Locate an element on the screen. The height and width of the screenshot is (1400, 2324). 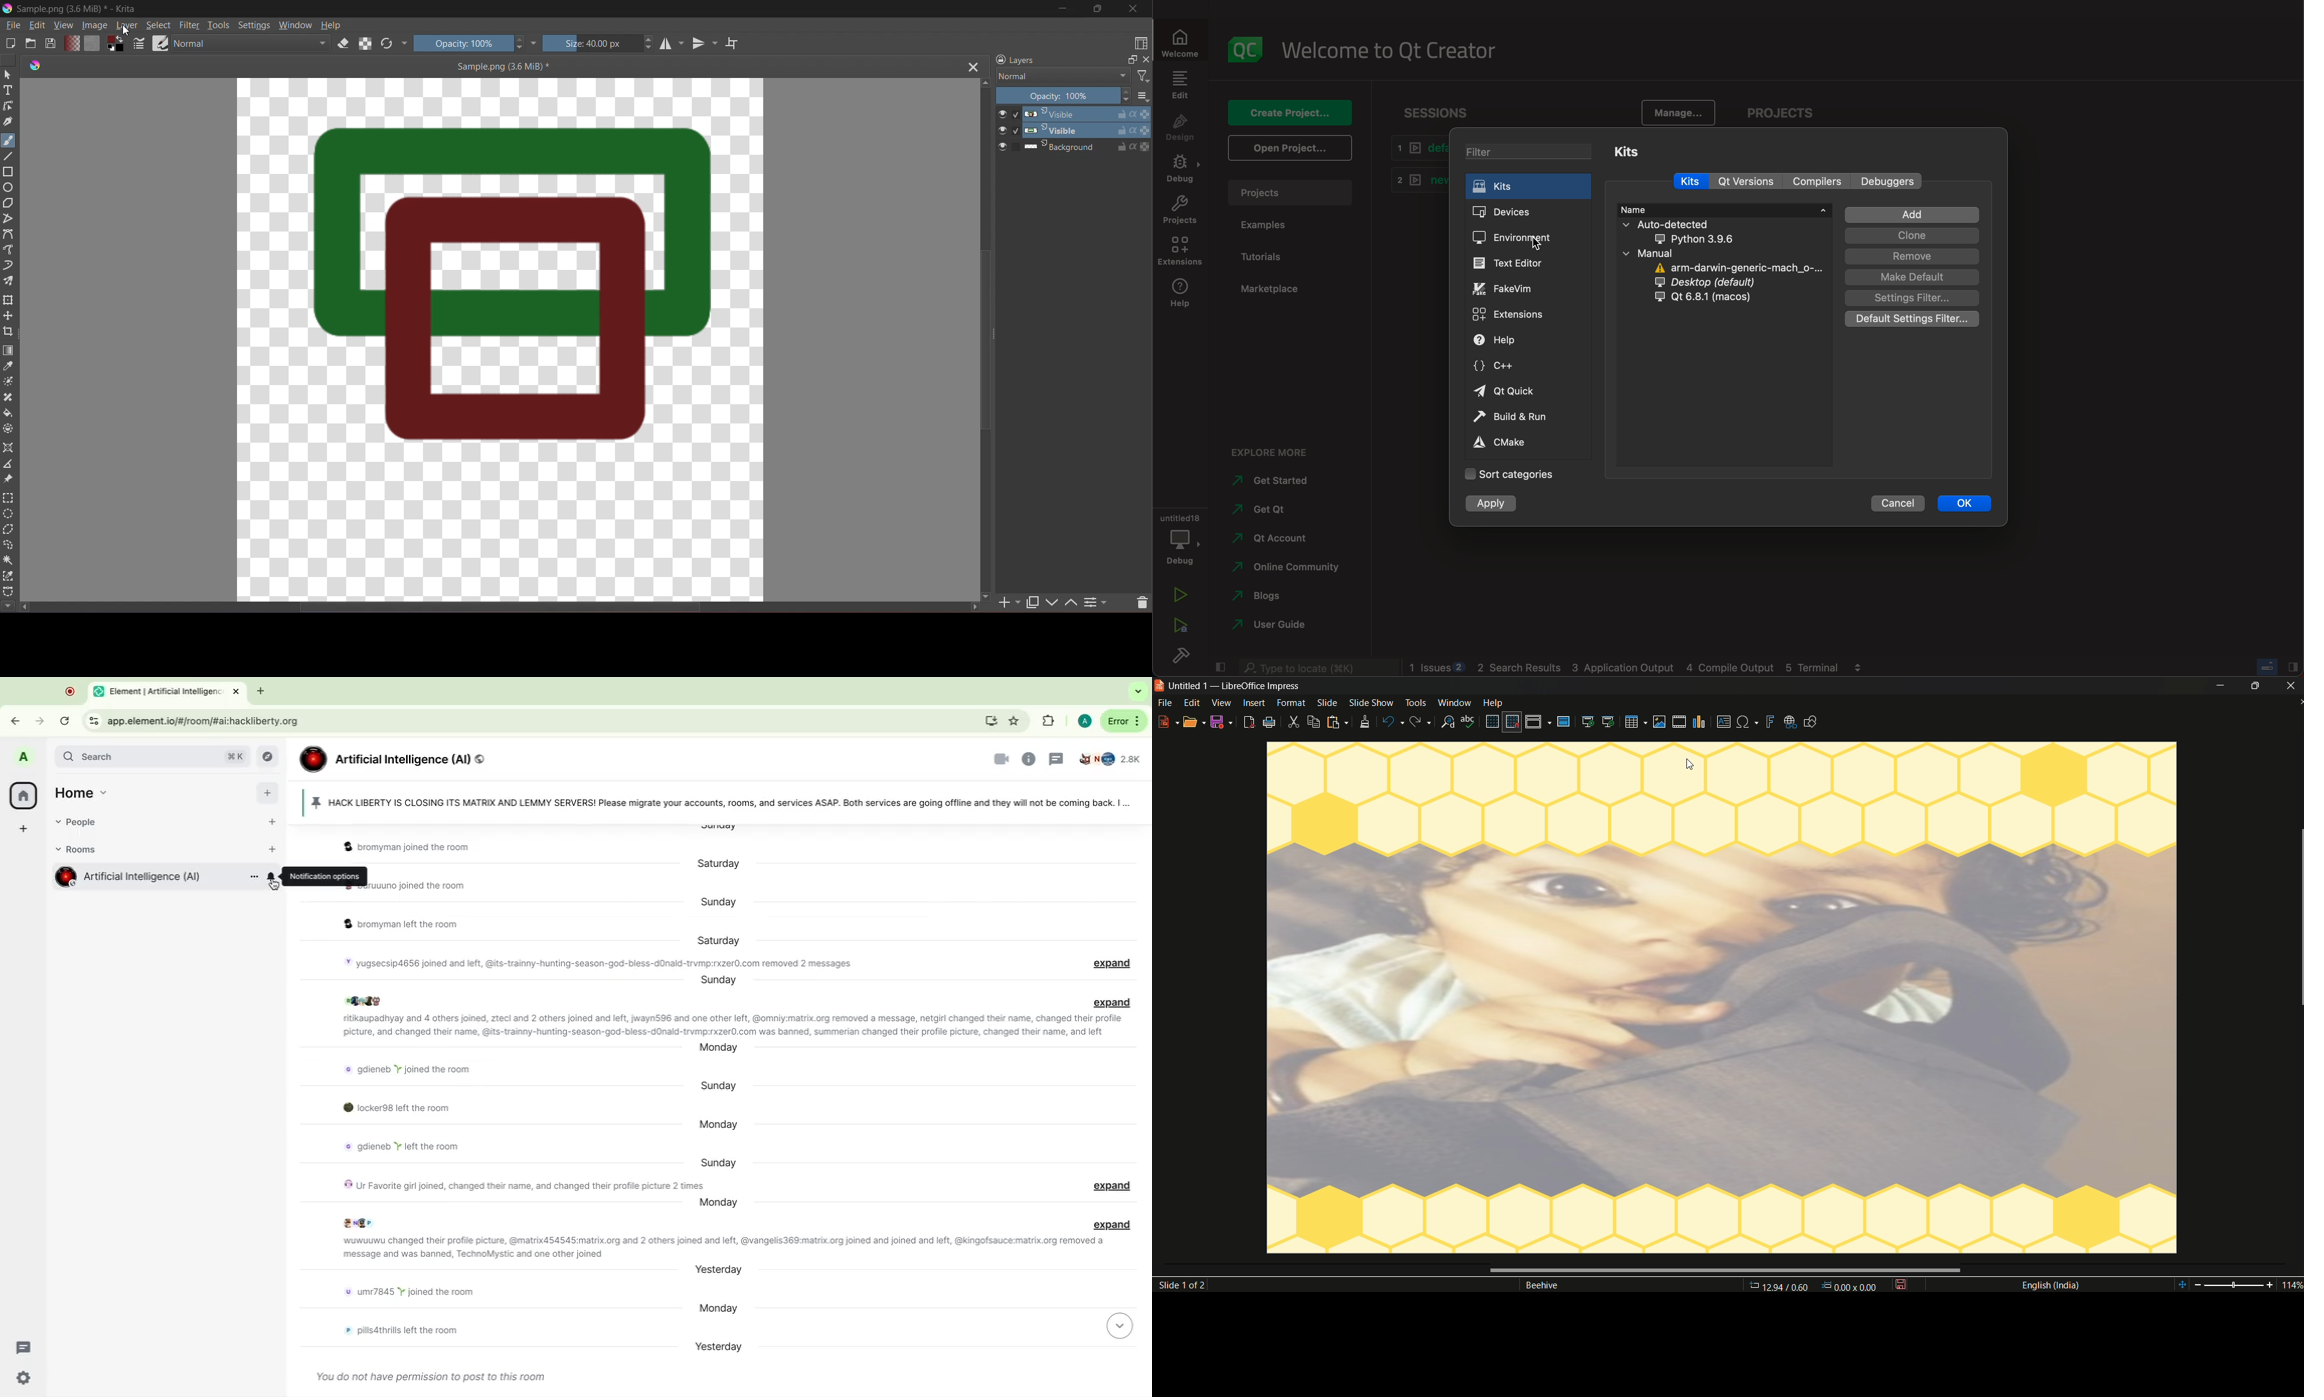
kits is located at coordinates (1691, 182).